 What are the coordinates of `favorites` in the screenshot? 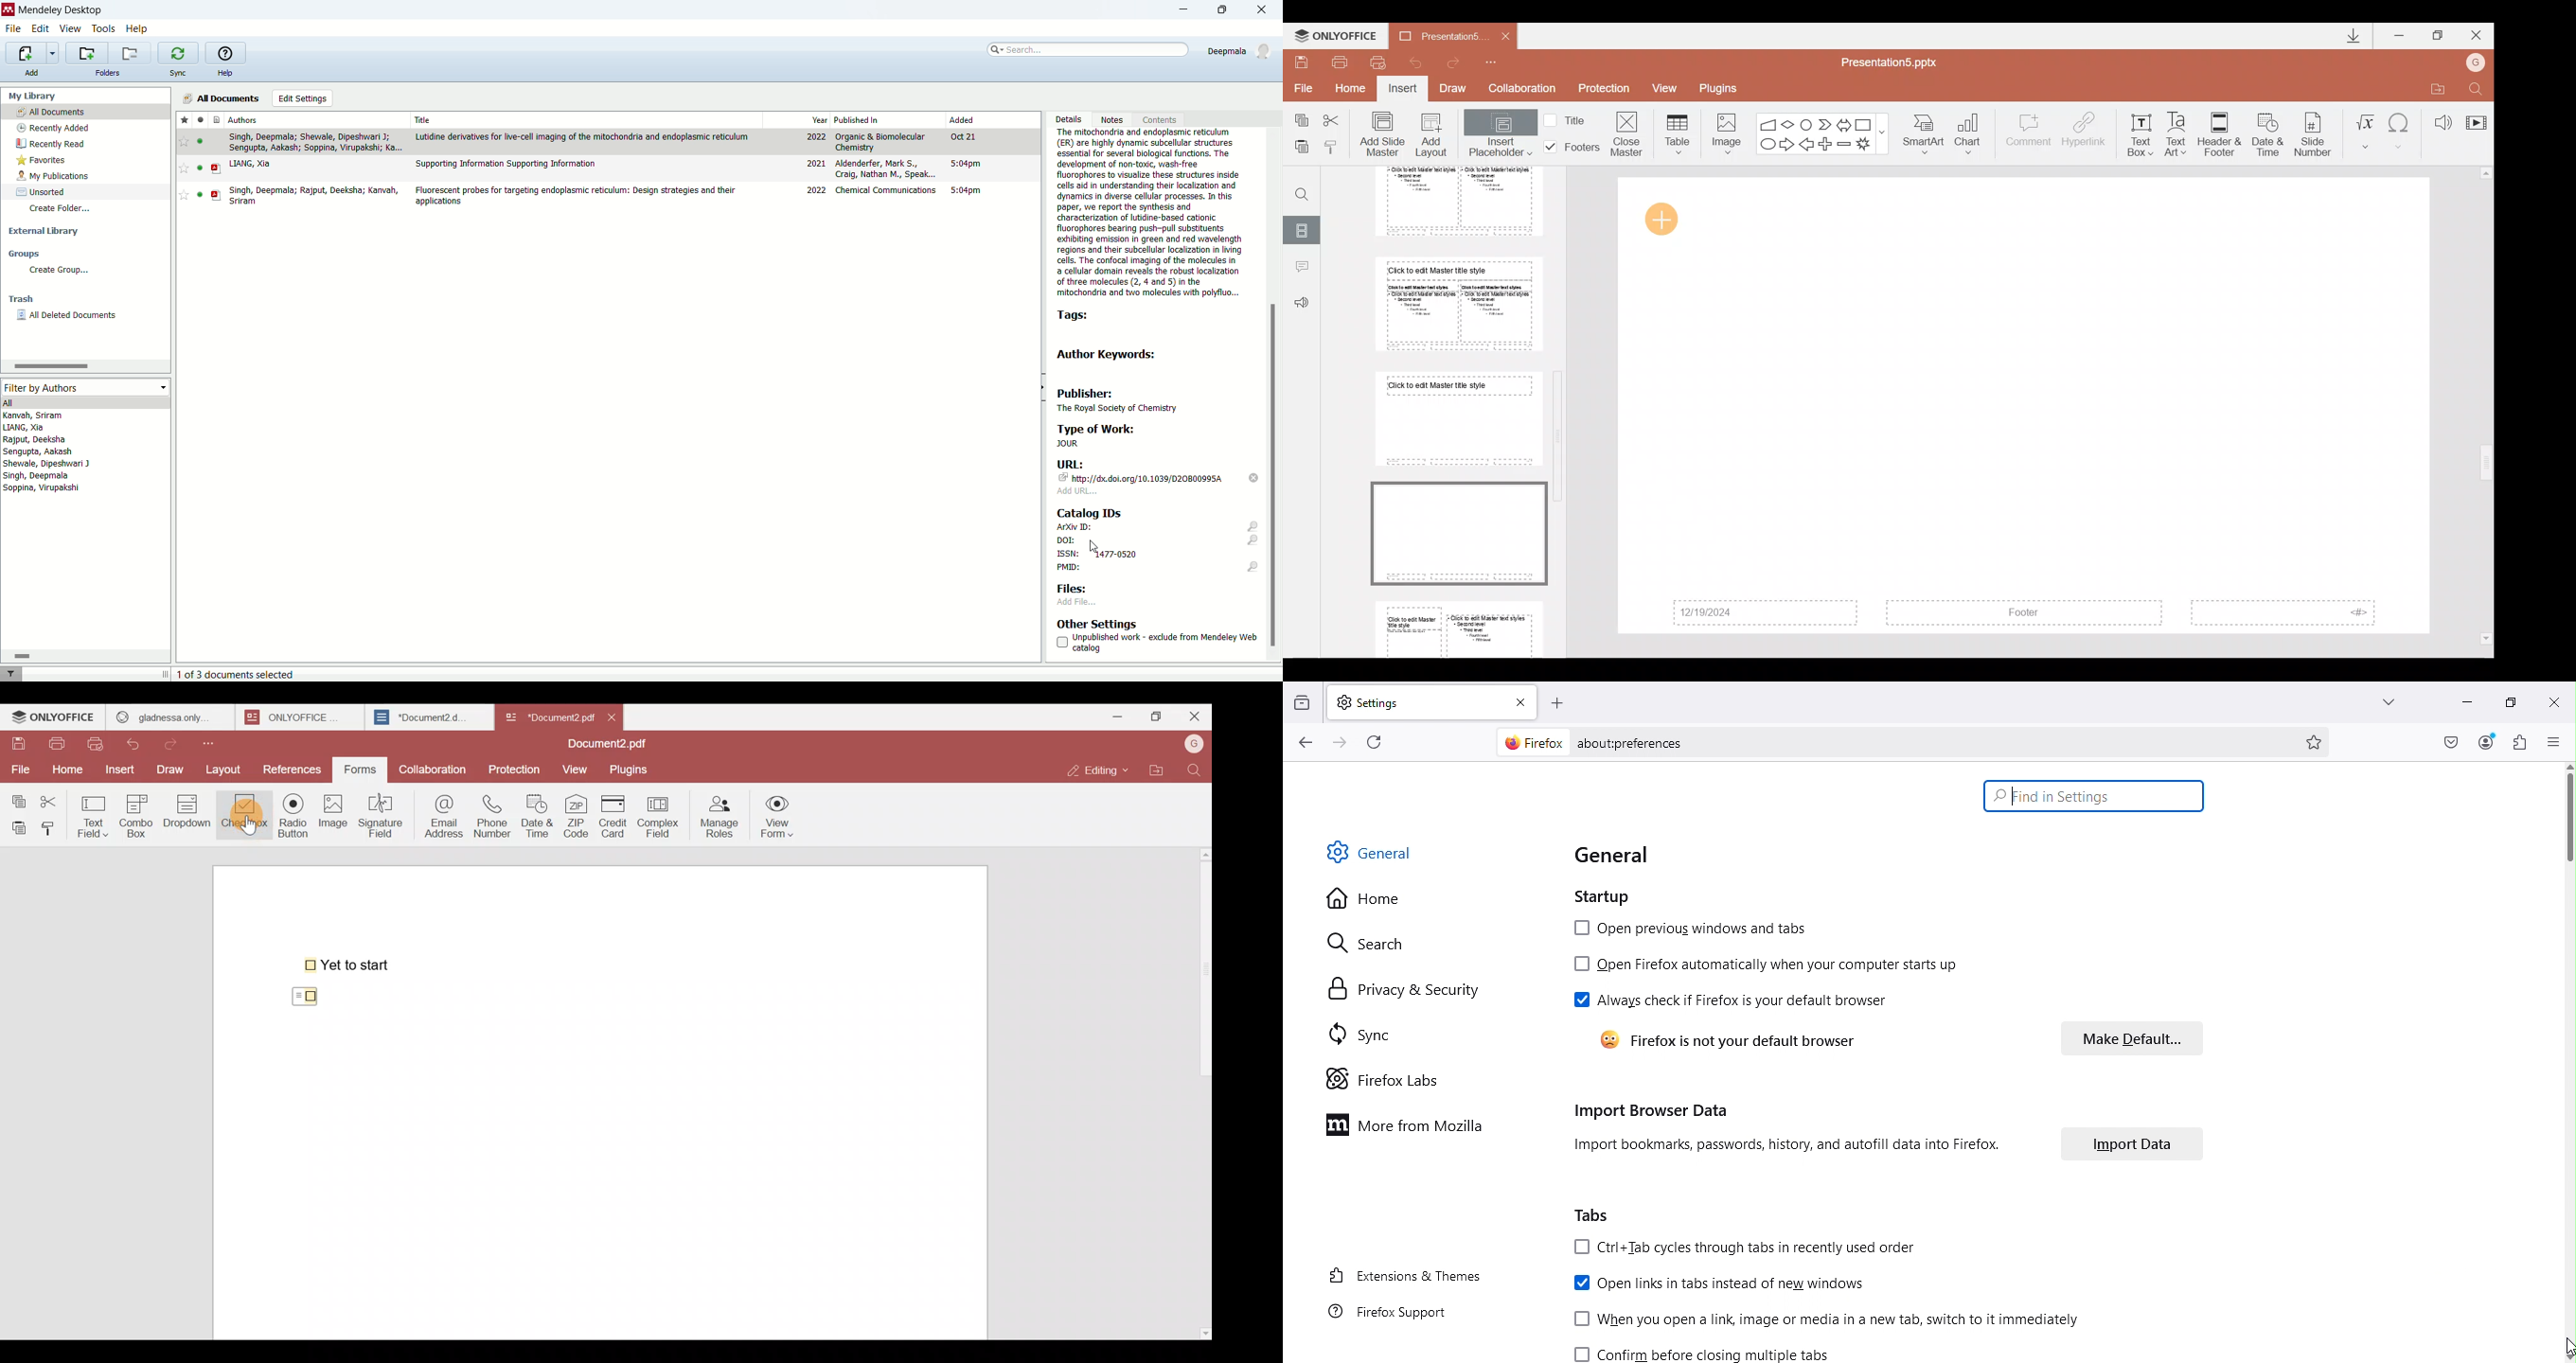 It's located at (184, 119).